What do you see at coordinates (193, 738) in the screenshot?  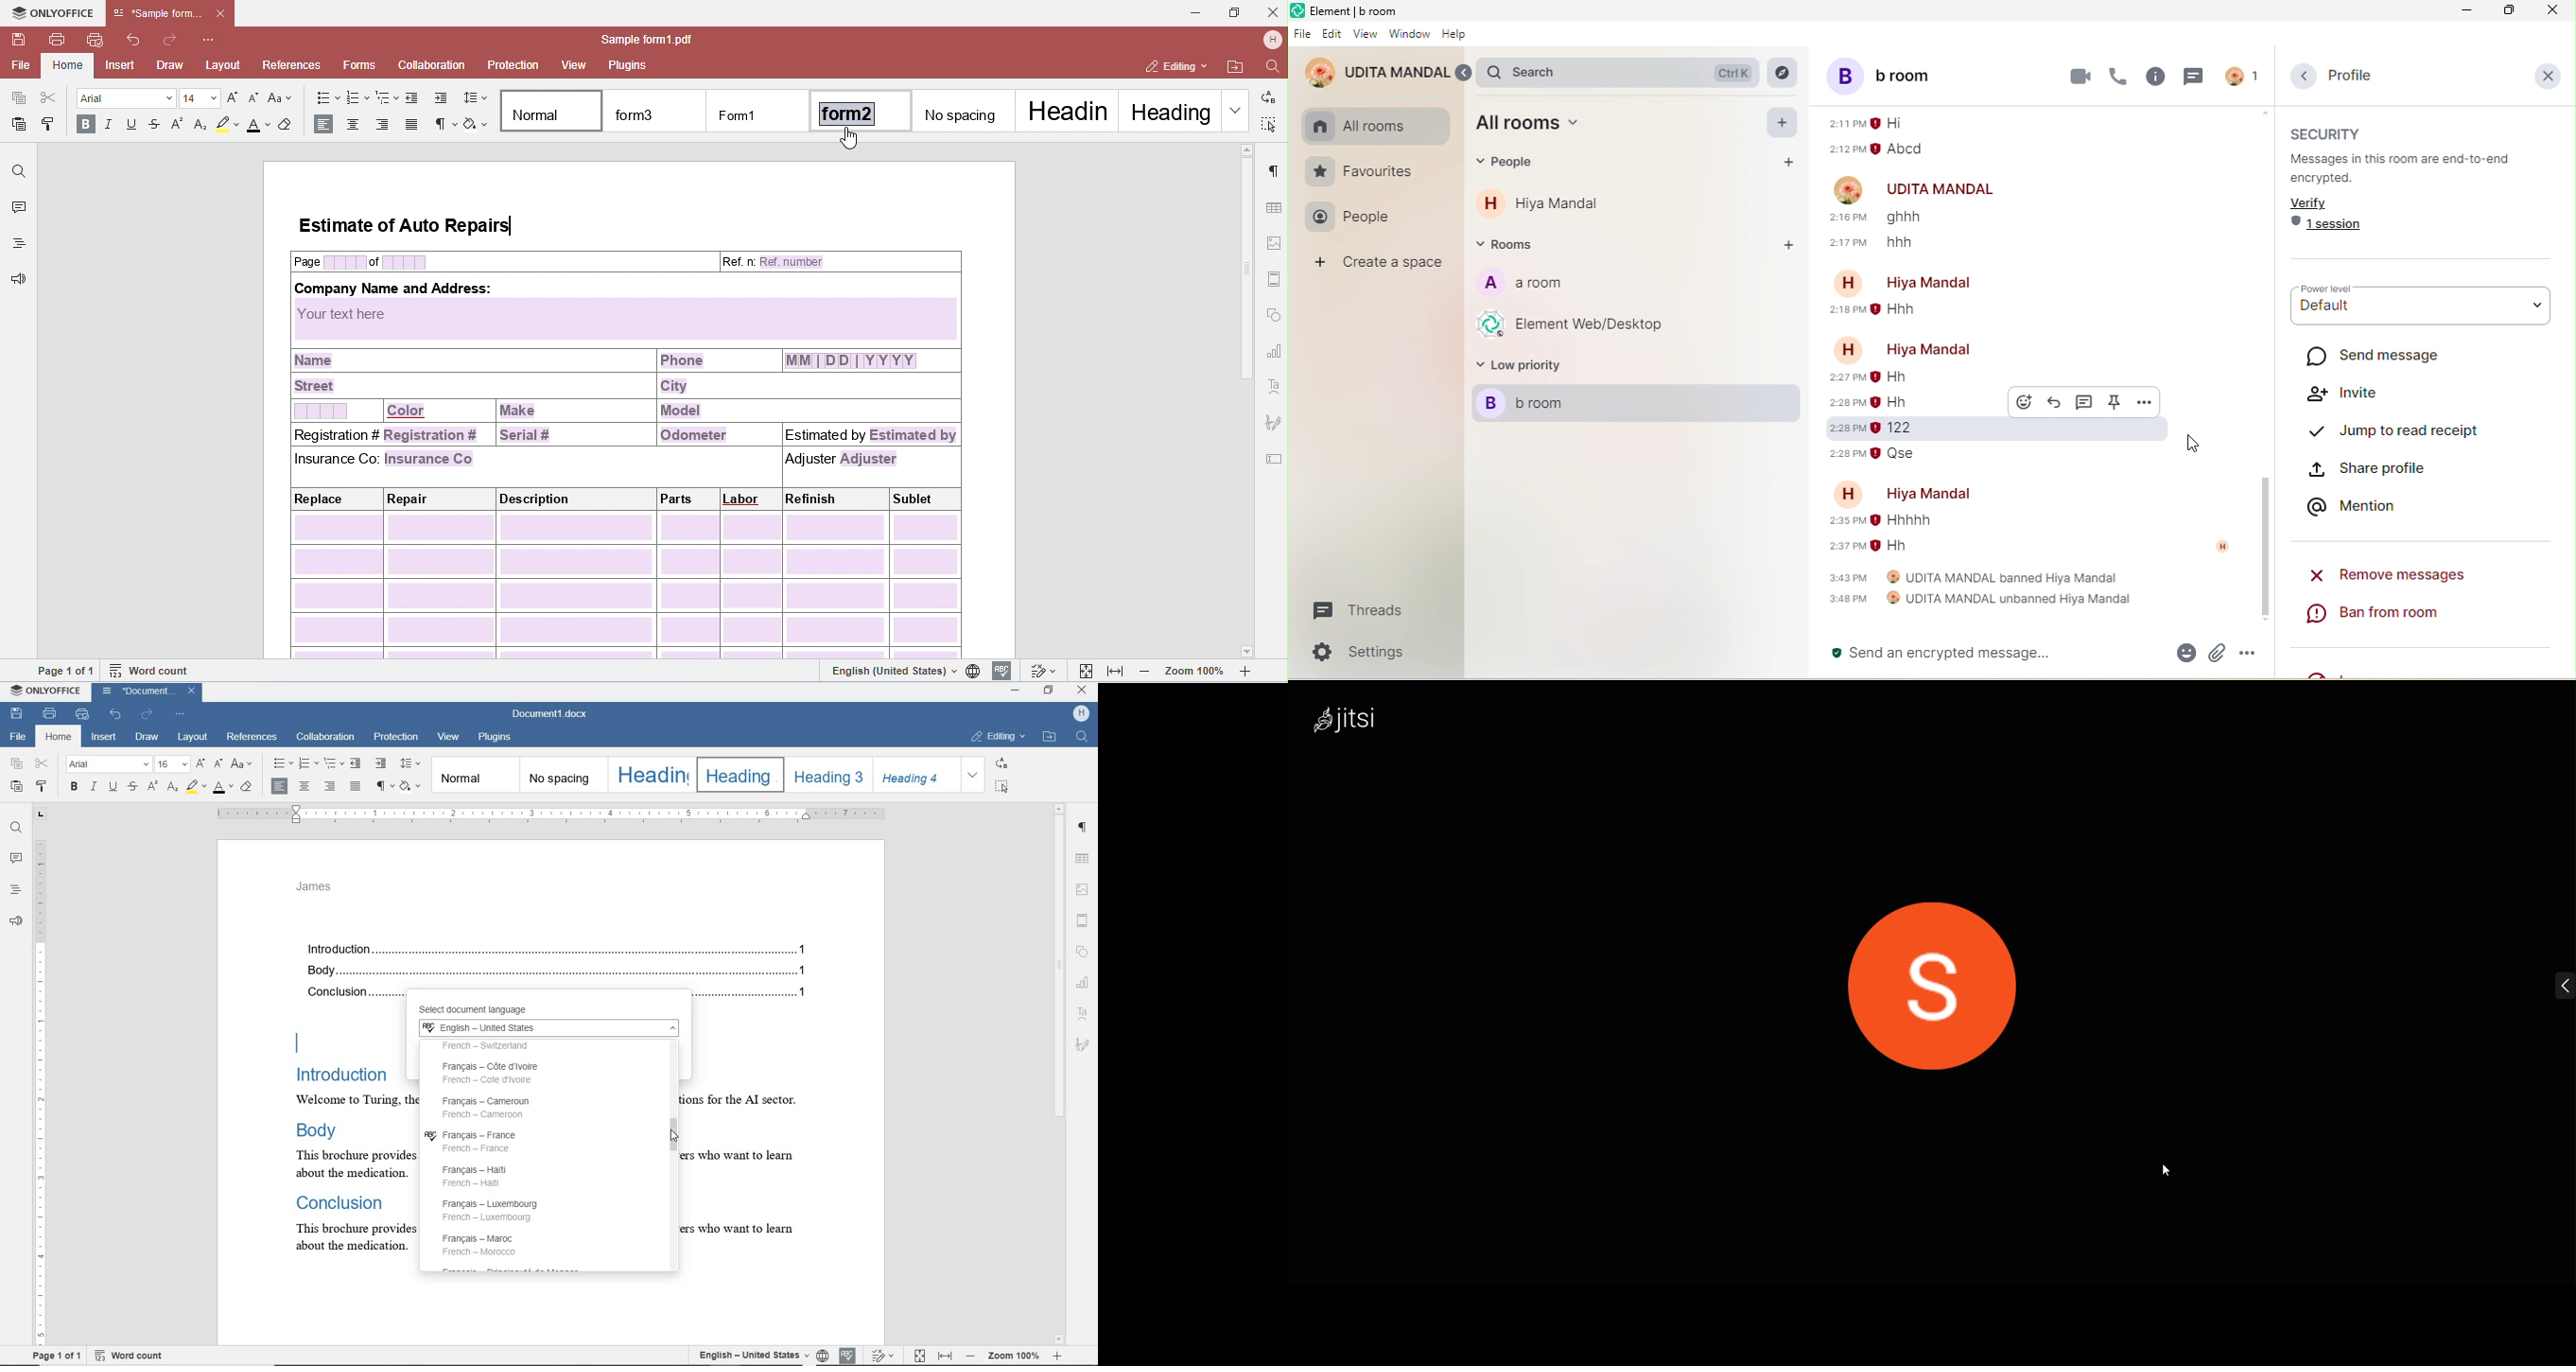 I see `layout` at bounding box center [193, 738].